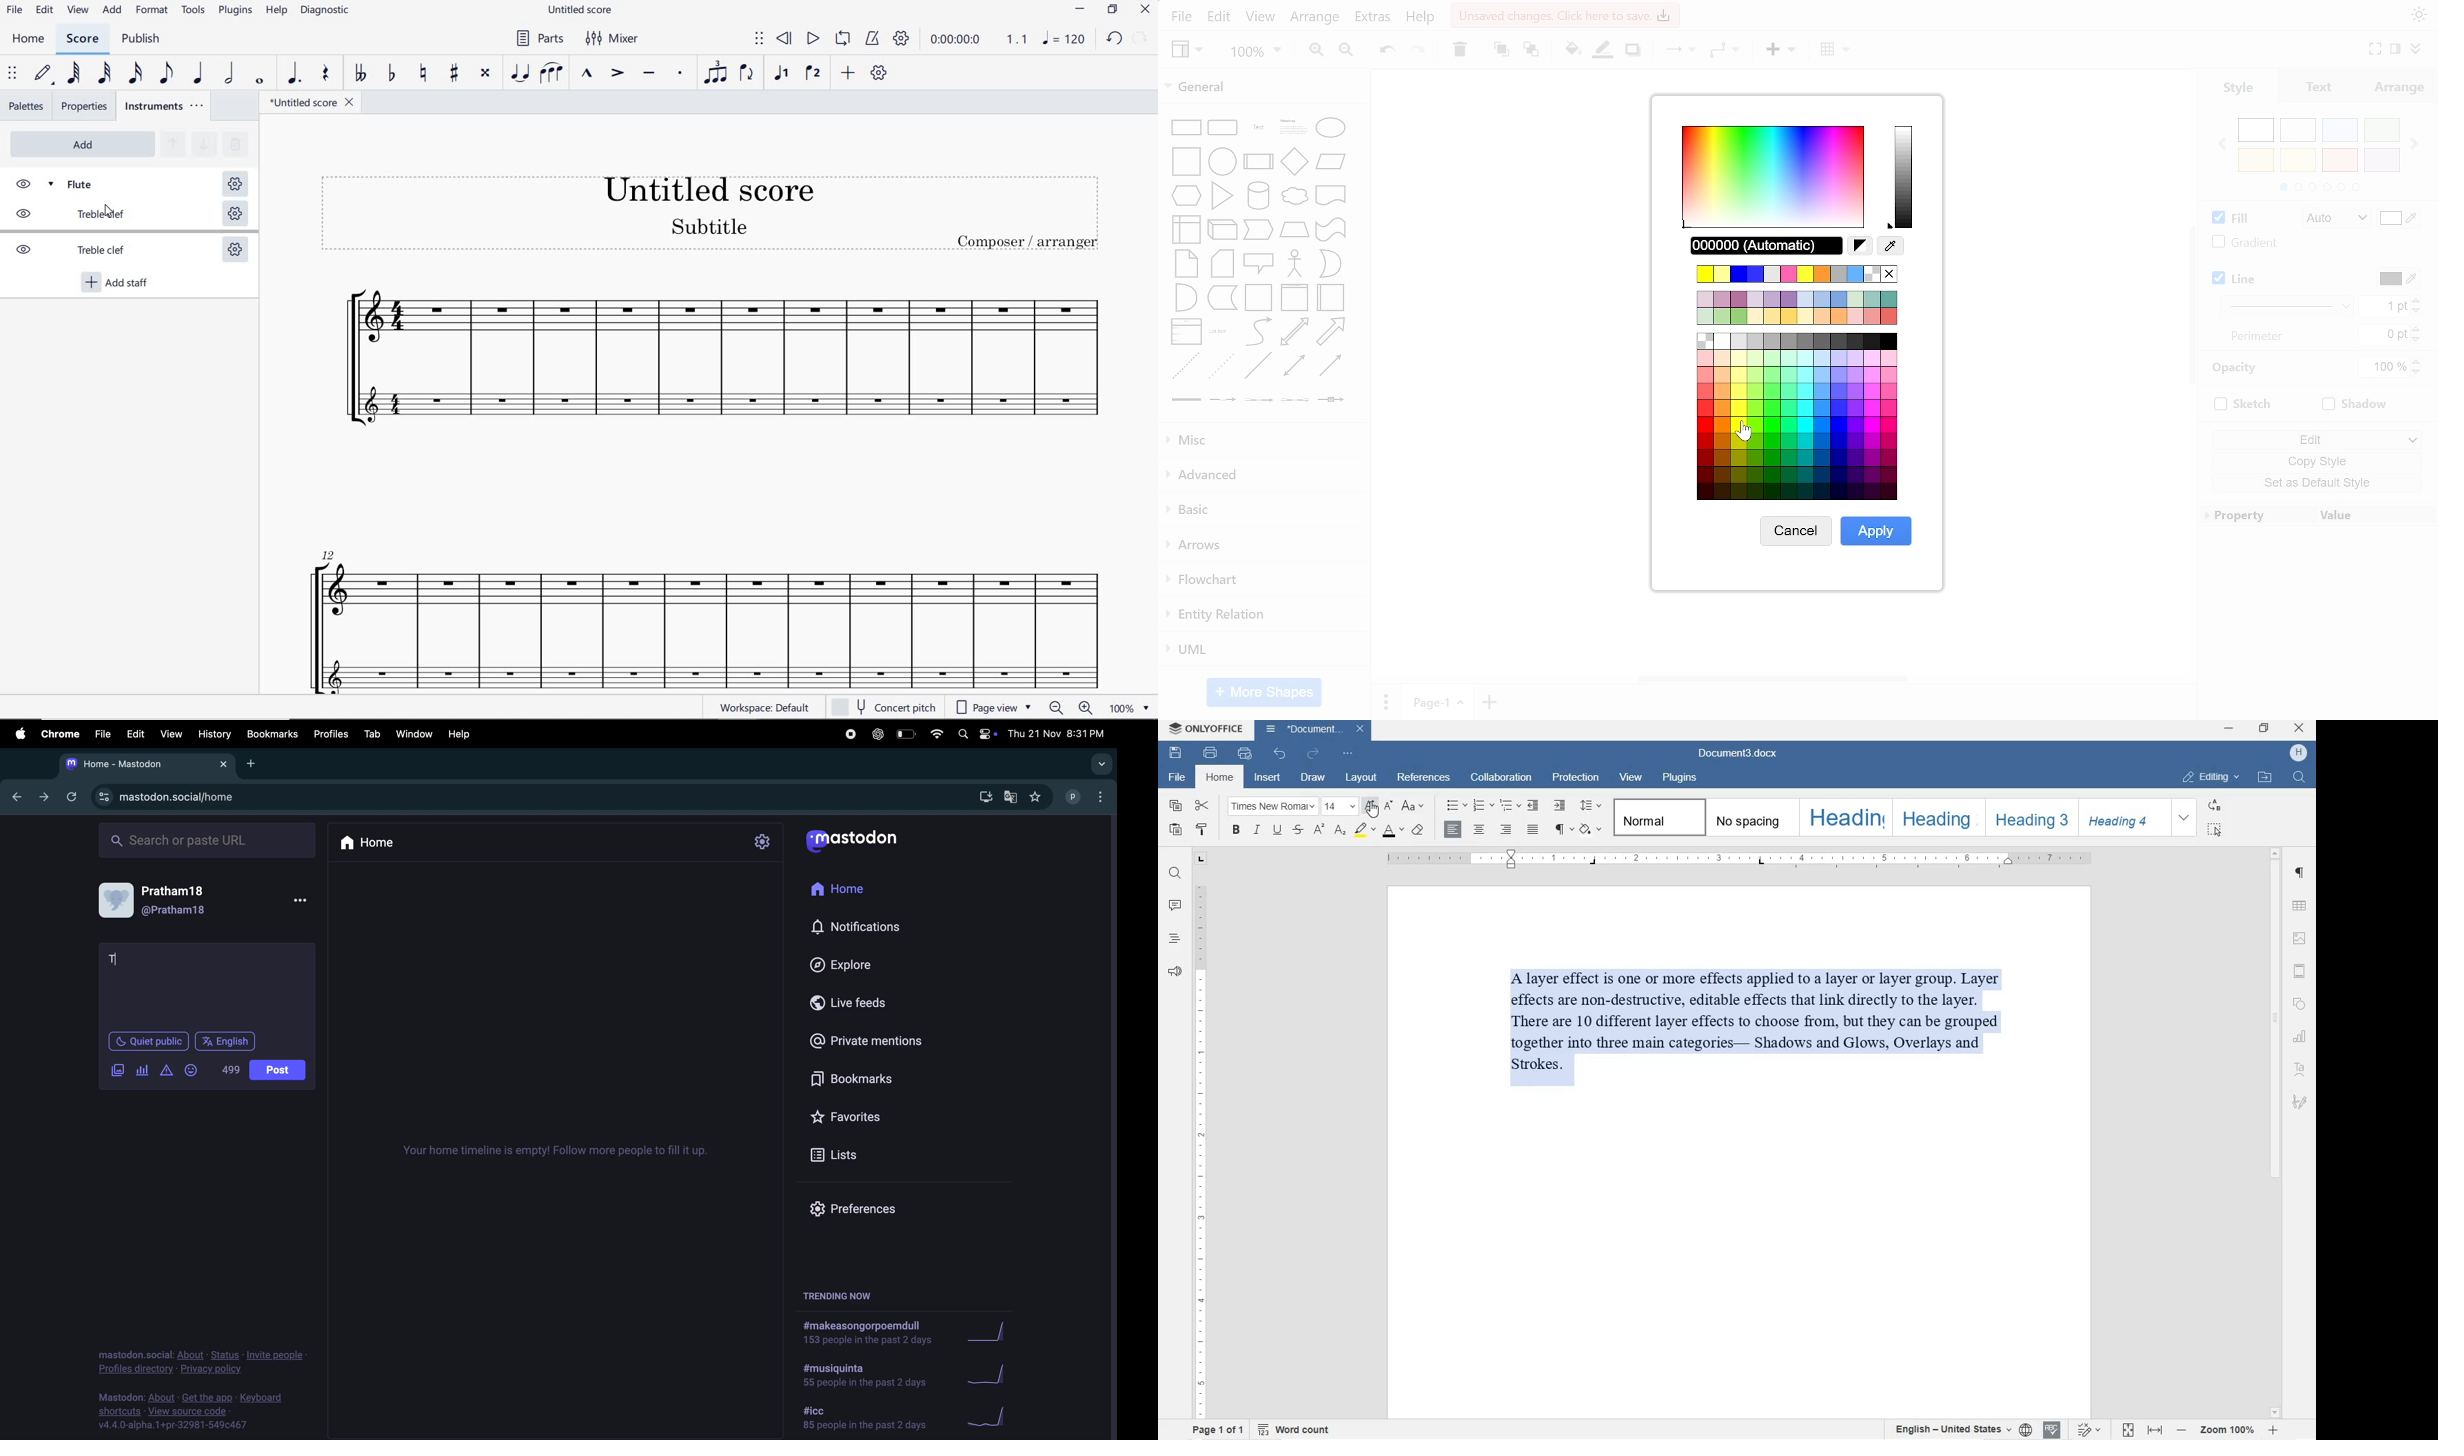  Describe the element at coordinates (2302, 730) in the screenshot. I see `CLOSE` at that location.